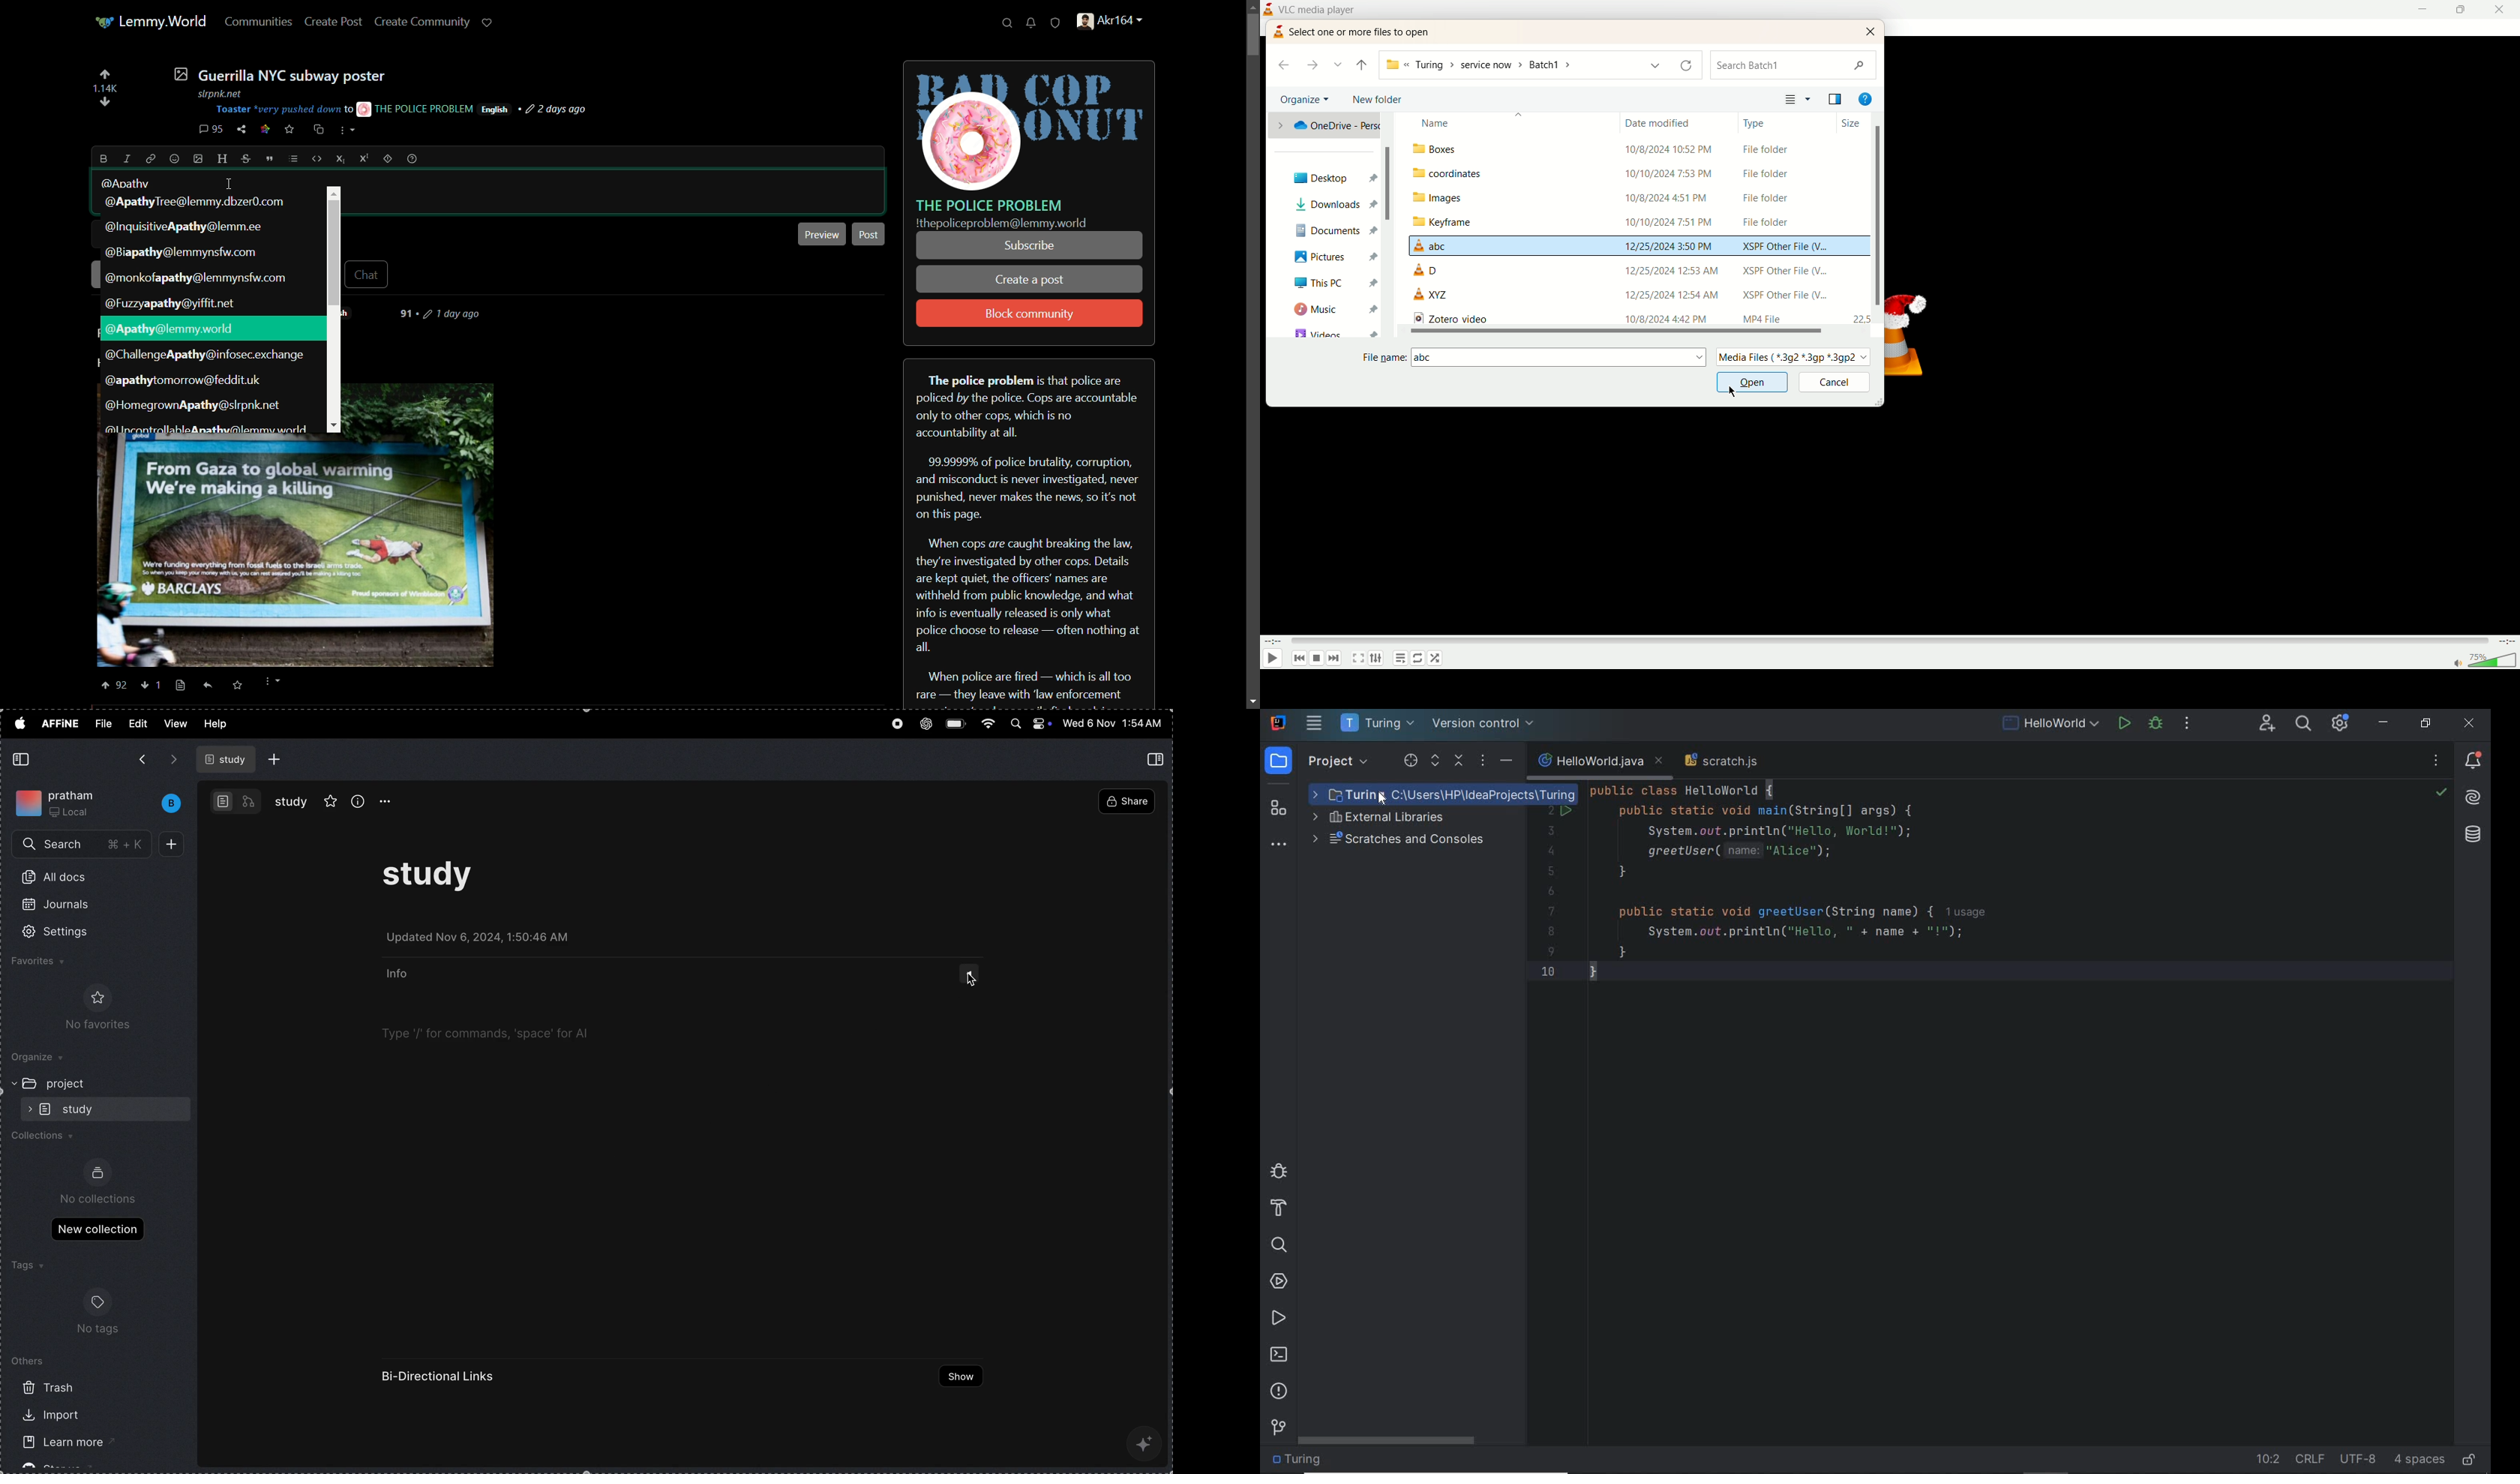 The image size is (2520, 1484). Describe the element at coordinates (2267, 729) in the screenshot. I see `code with me` at that location.